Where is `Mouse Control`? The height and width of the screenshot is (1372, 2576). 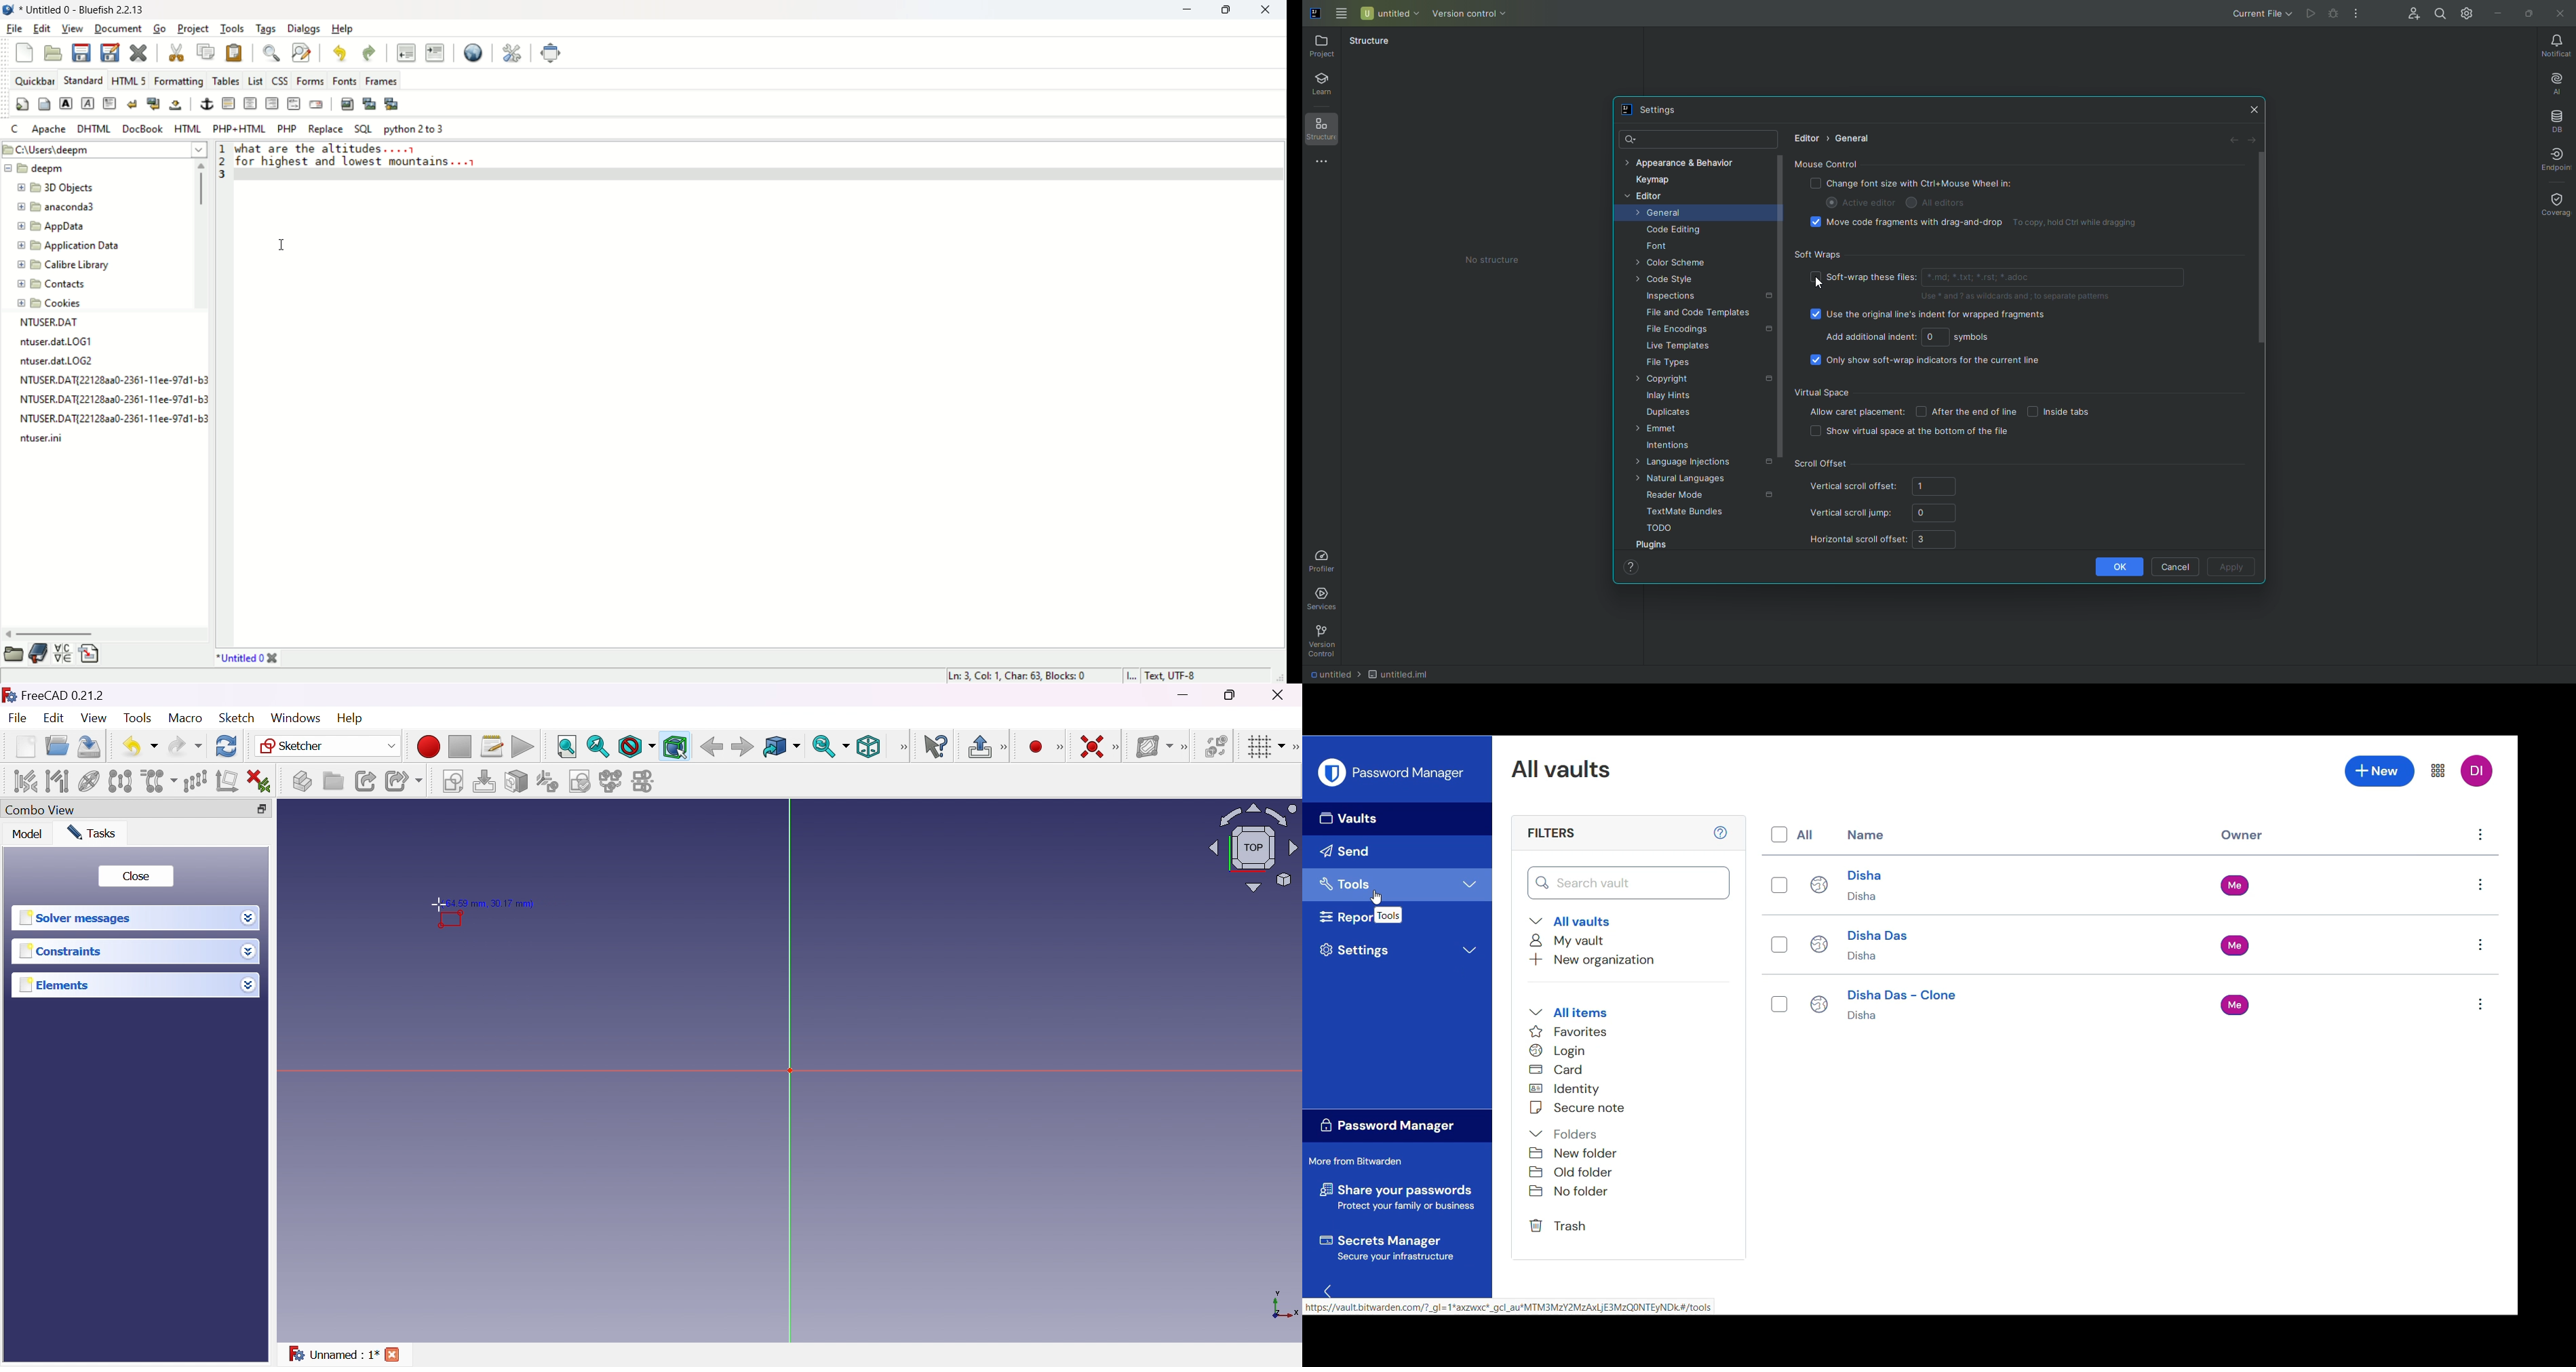
Mouse Control is located at coordinates (1991, 196).